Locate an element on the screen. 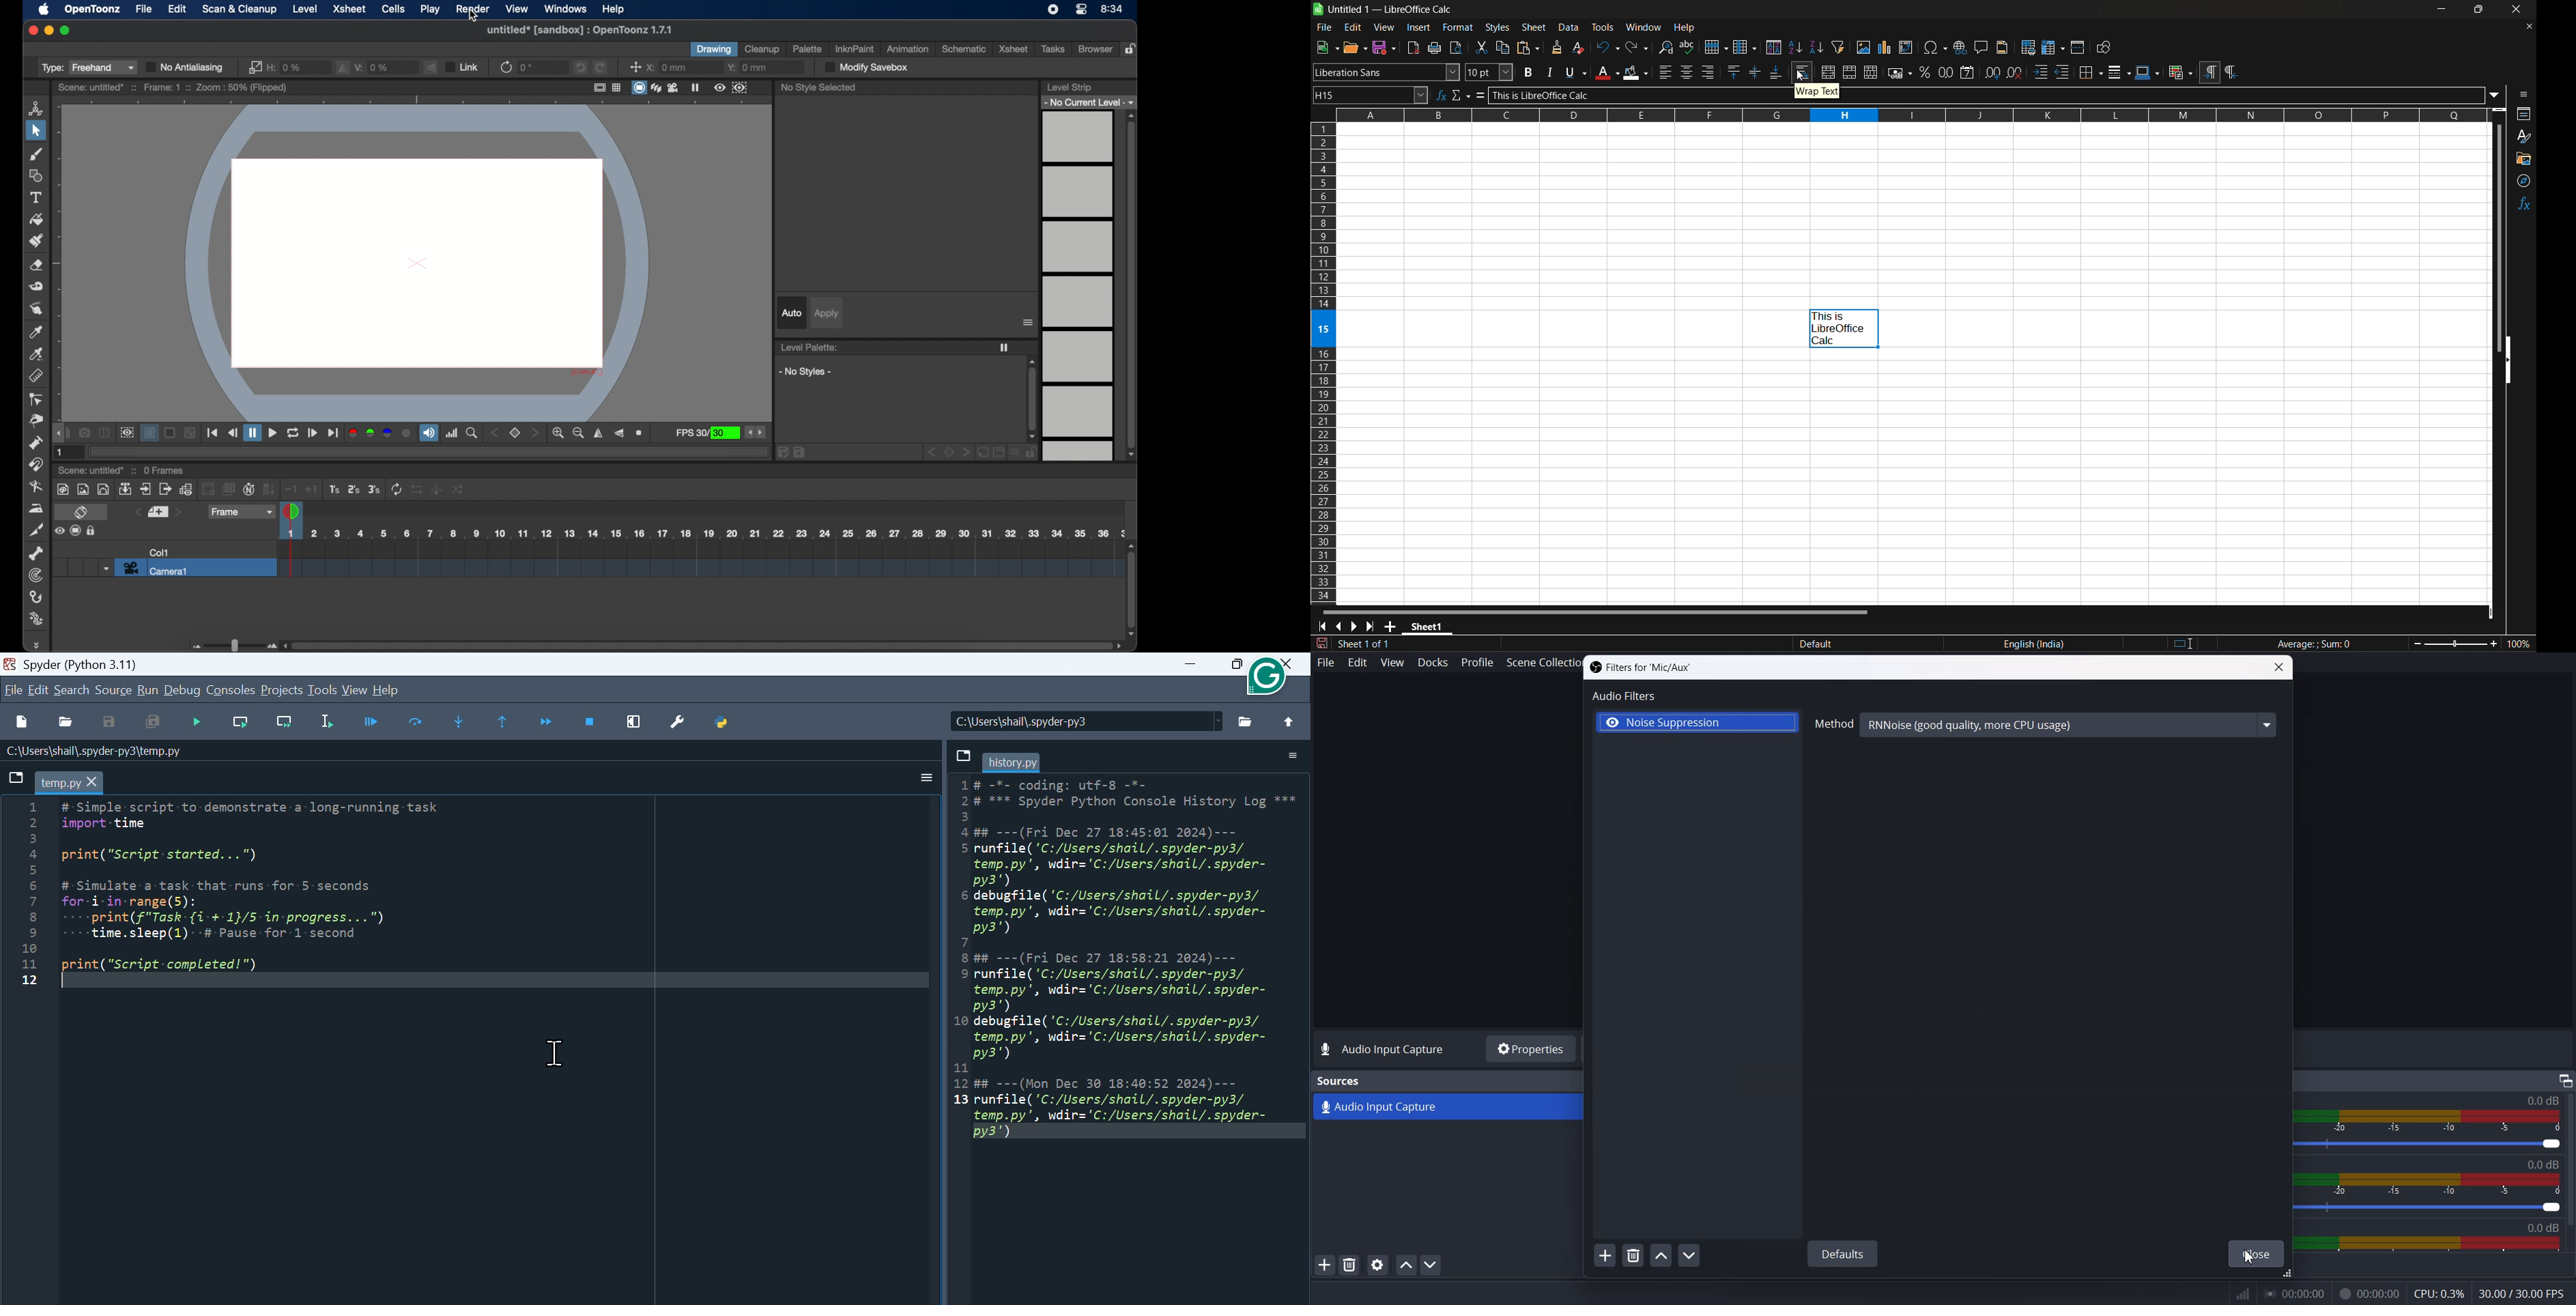  Remove selected filters is located at coordinates (1633, 1255).